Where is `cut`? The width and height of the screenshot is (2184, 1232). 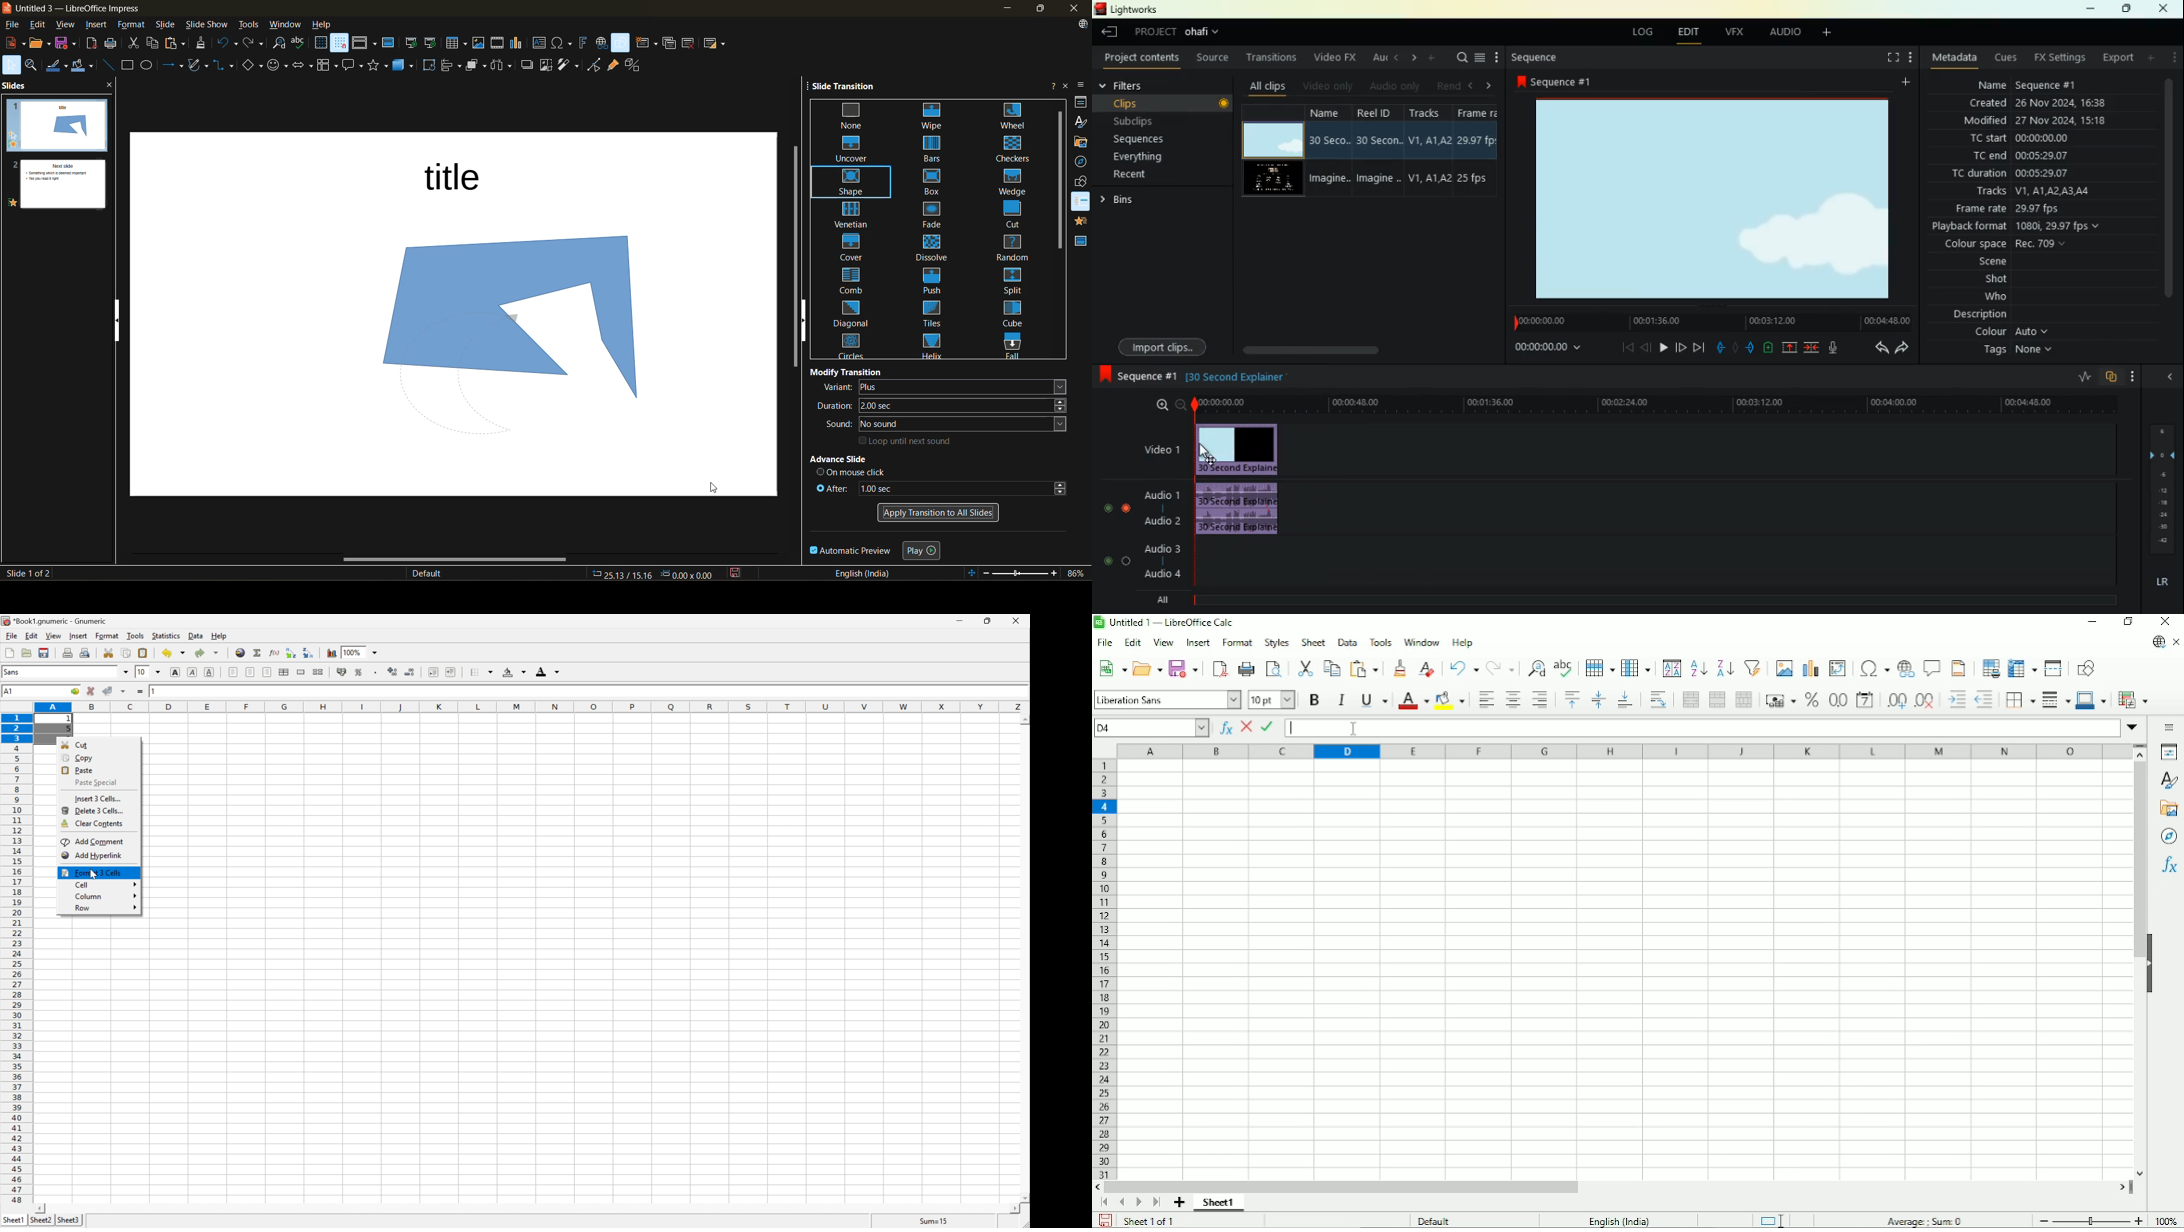
cut is located at coordinates (135, 44).